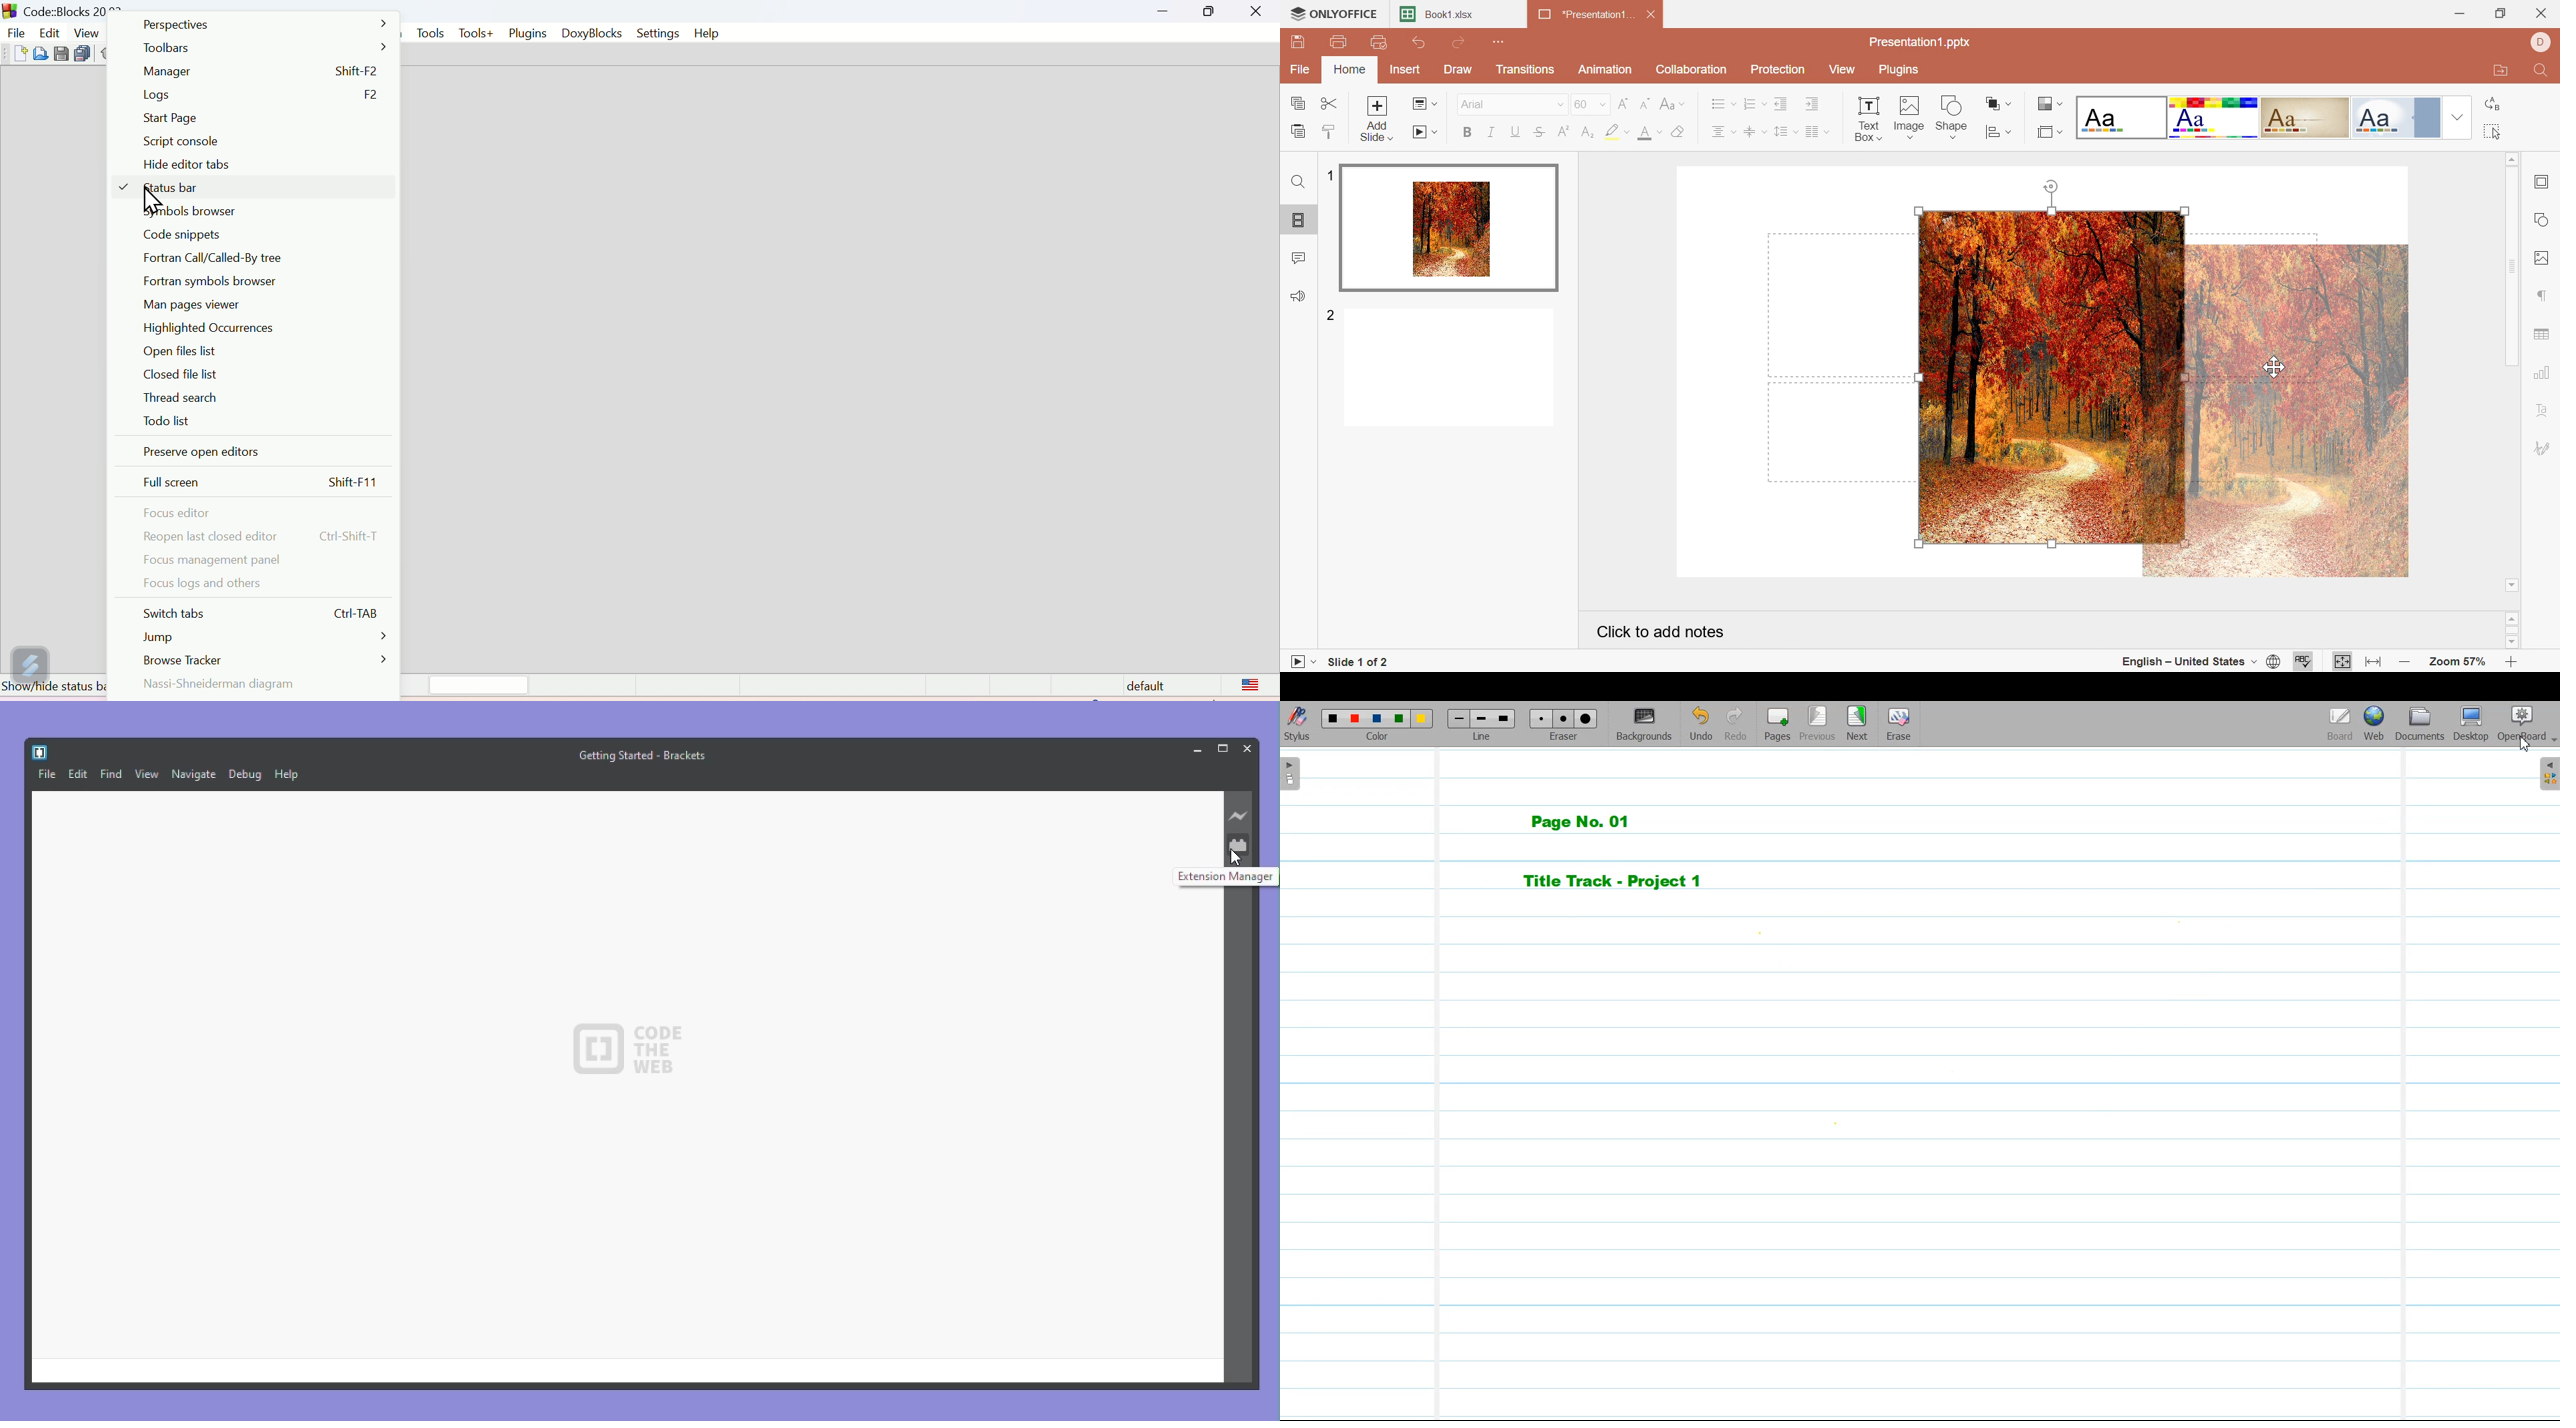 This screenshot has height=1428, width=2576. I want to click on Slide 2, so click(1450, 369).